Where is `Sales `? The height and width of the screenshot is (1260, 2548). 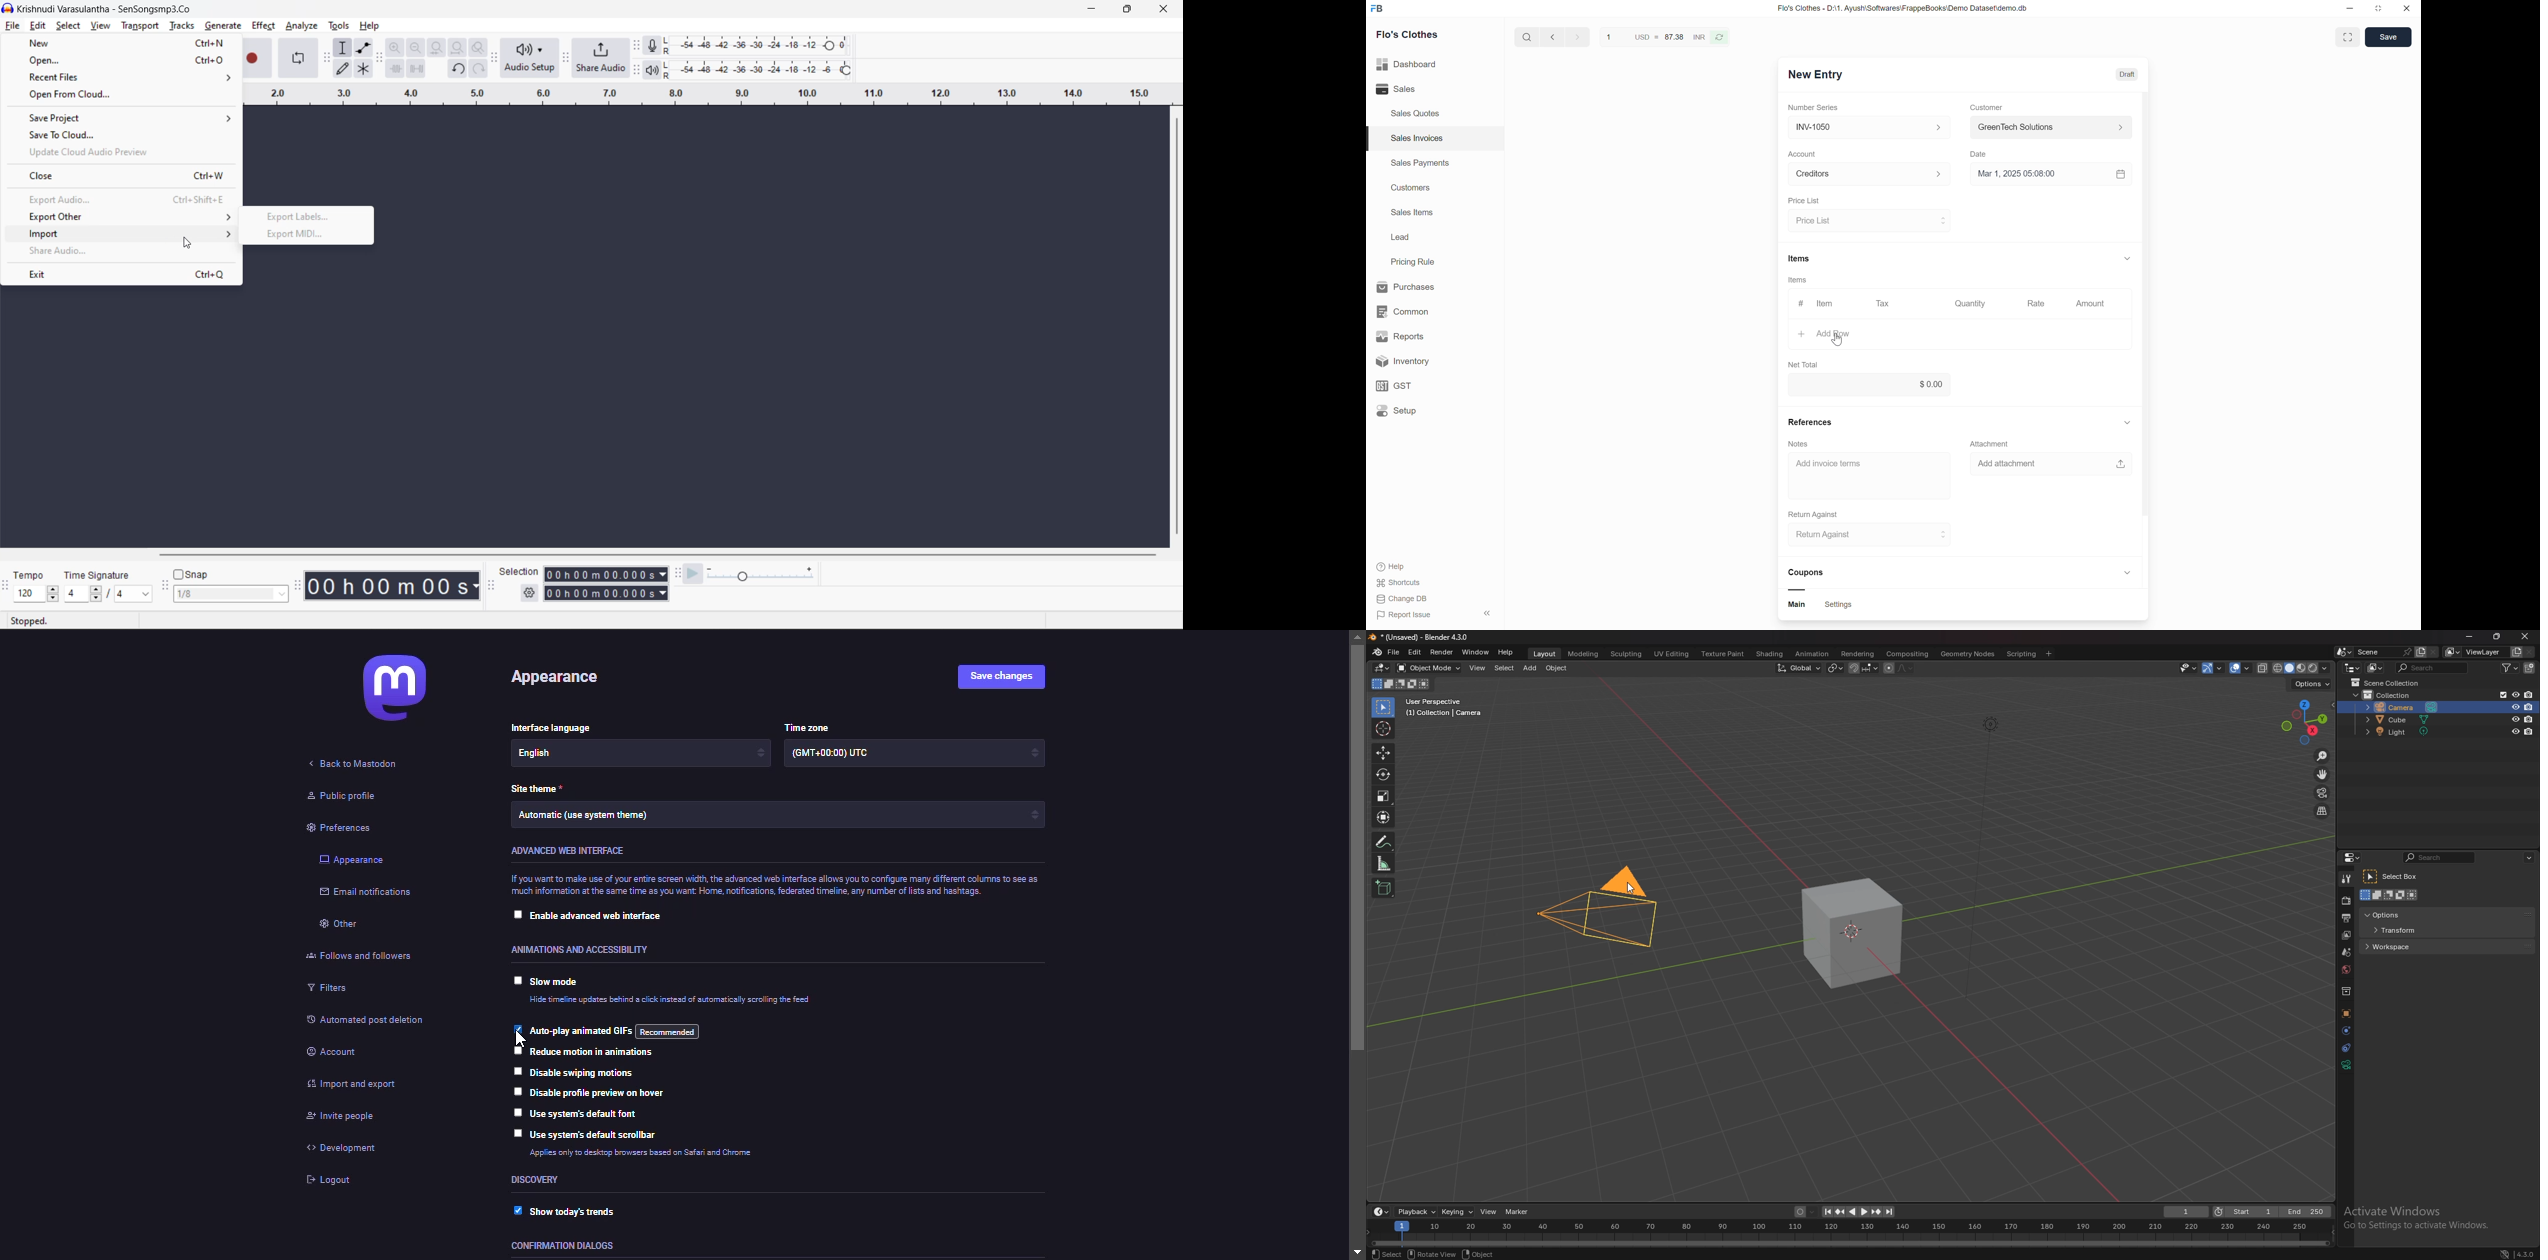 Sales  is located at coordinates (1414, 89).